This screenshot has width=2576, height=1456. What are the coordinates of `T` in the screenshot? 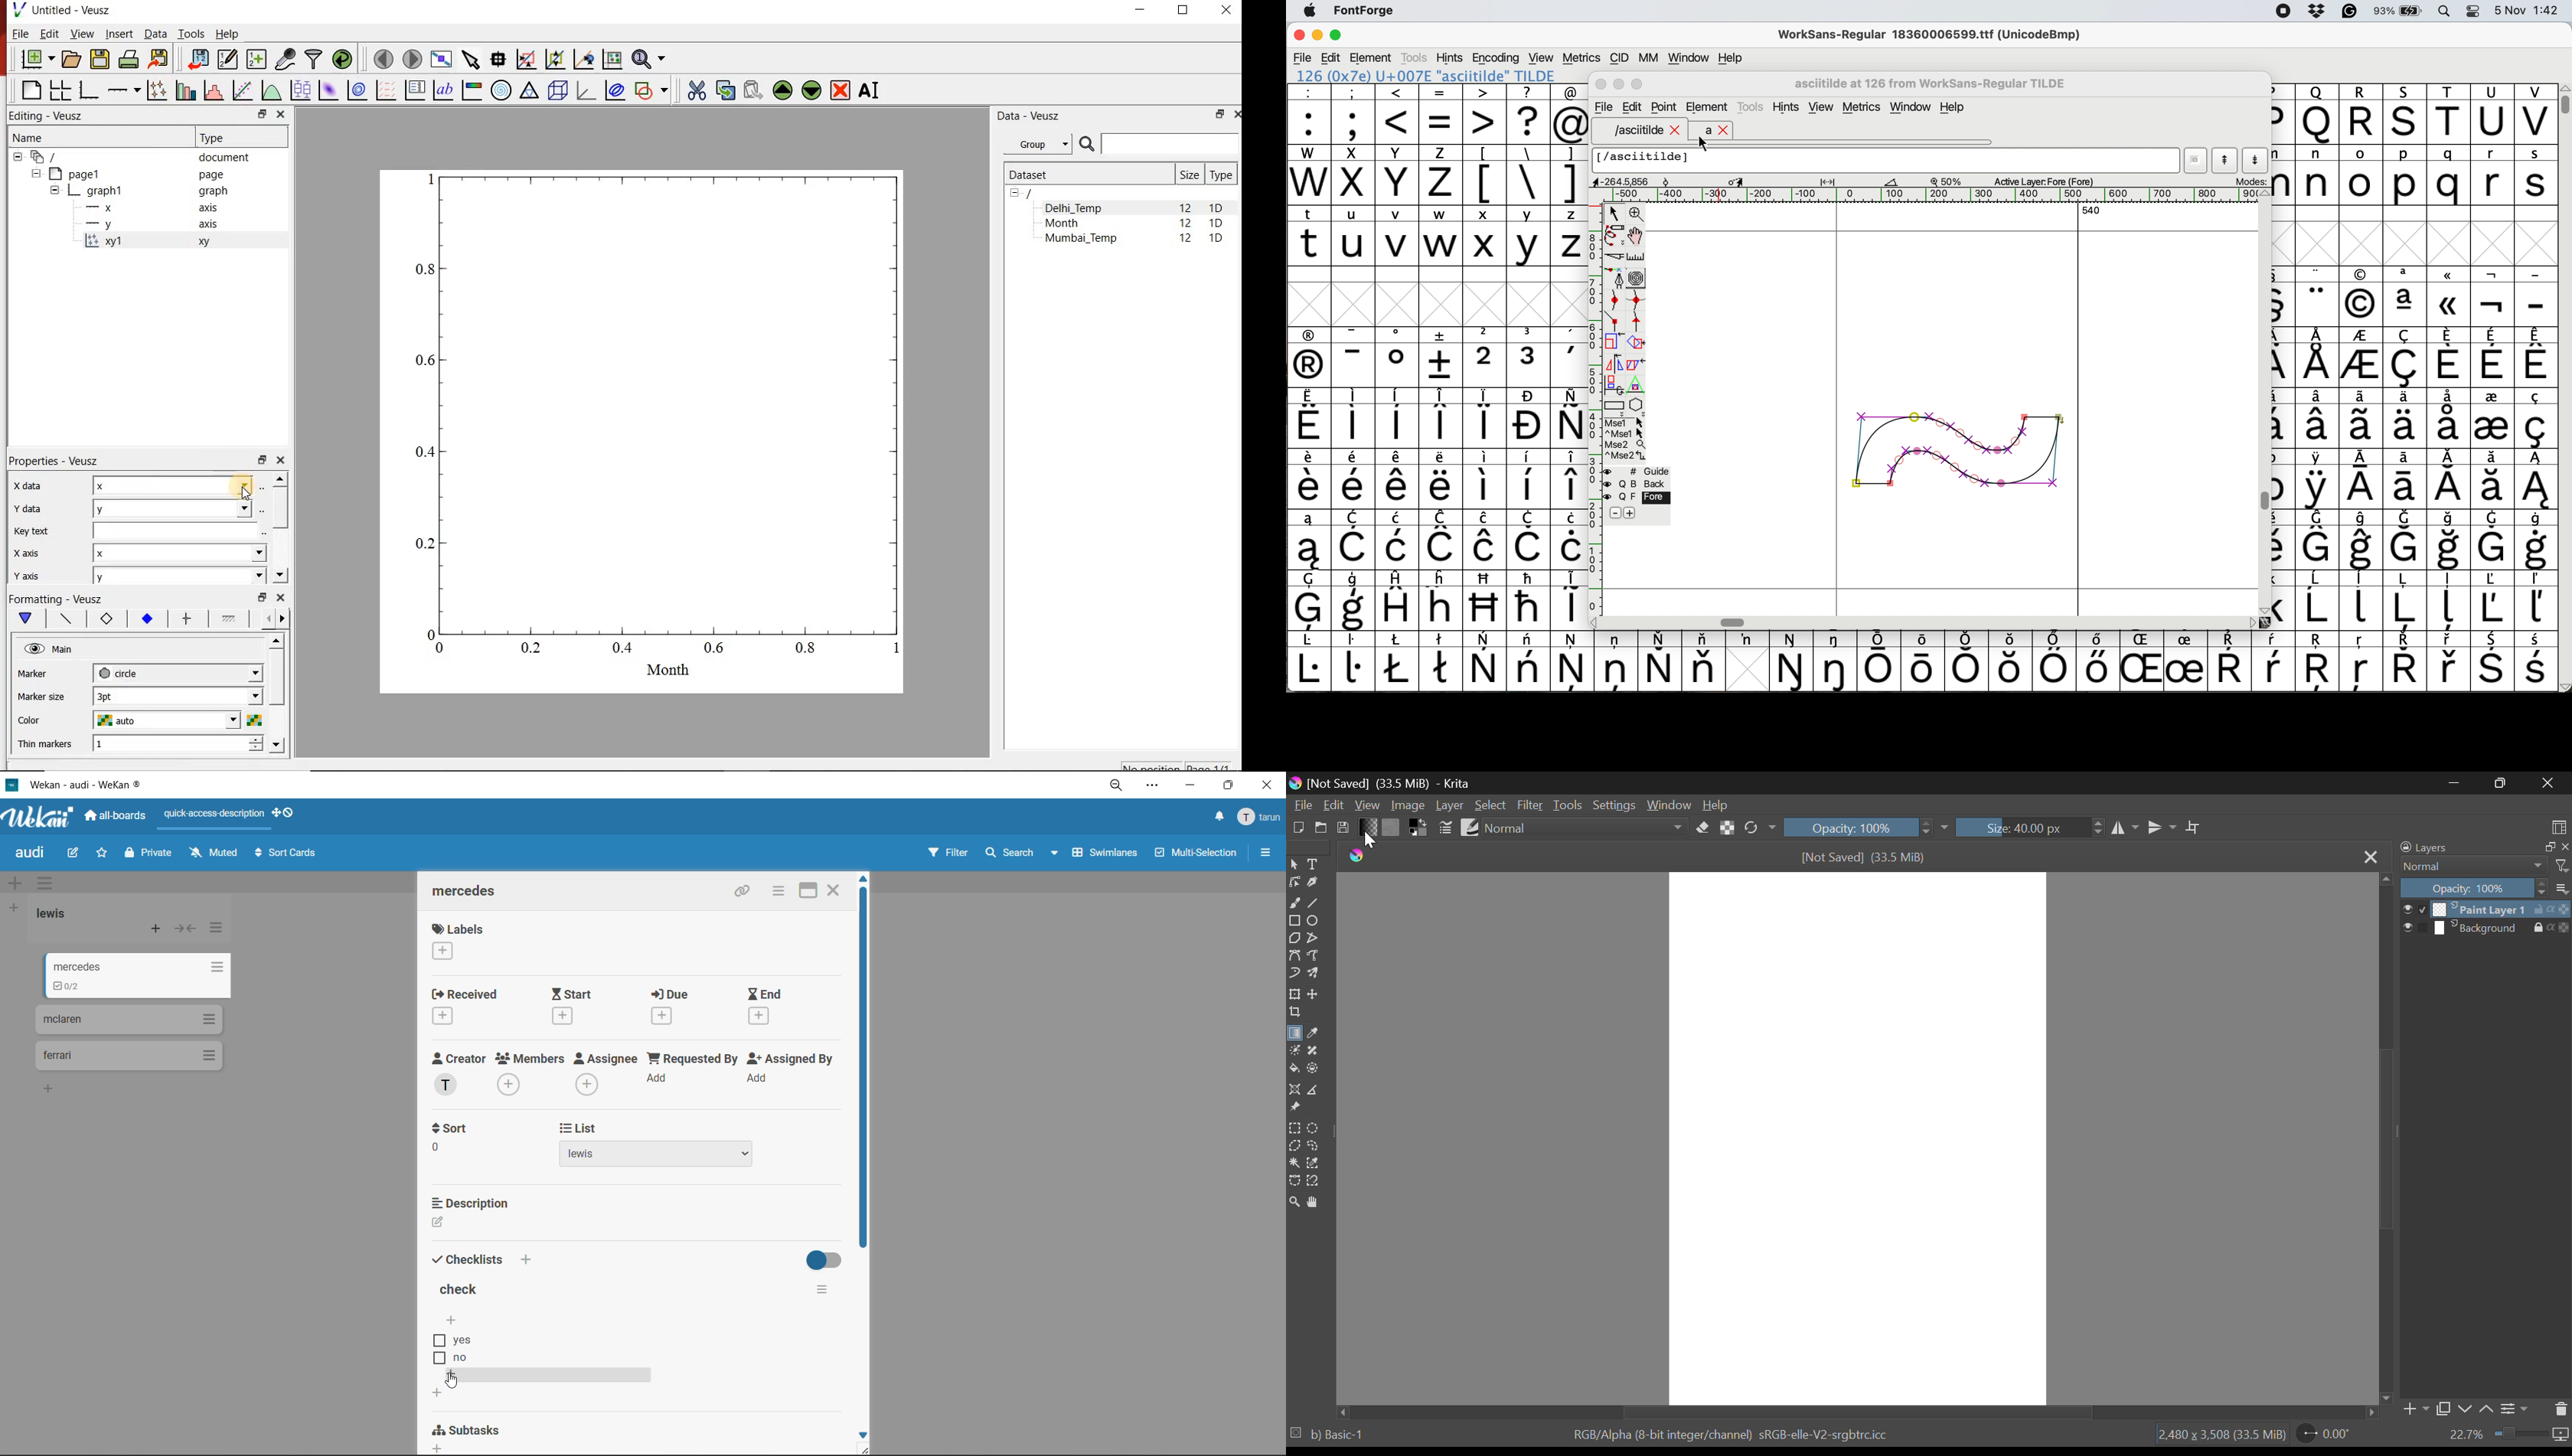 It's located at (2451, 115).